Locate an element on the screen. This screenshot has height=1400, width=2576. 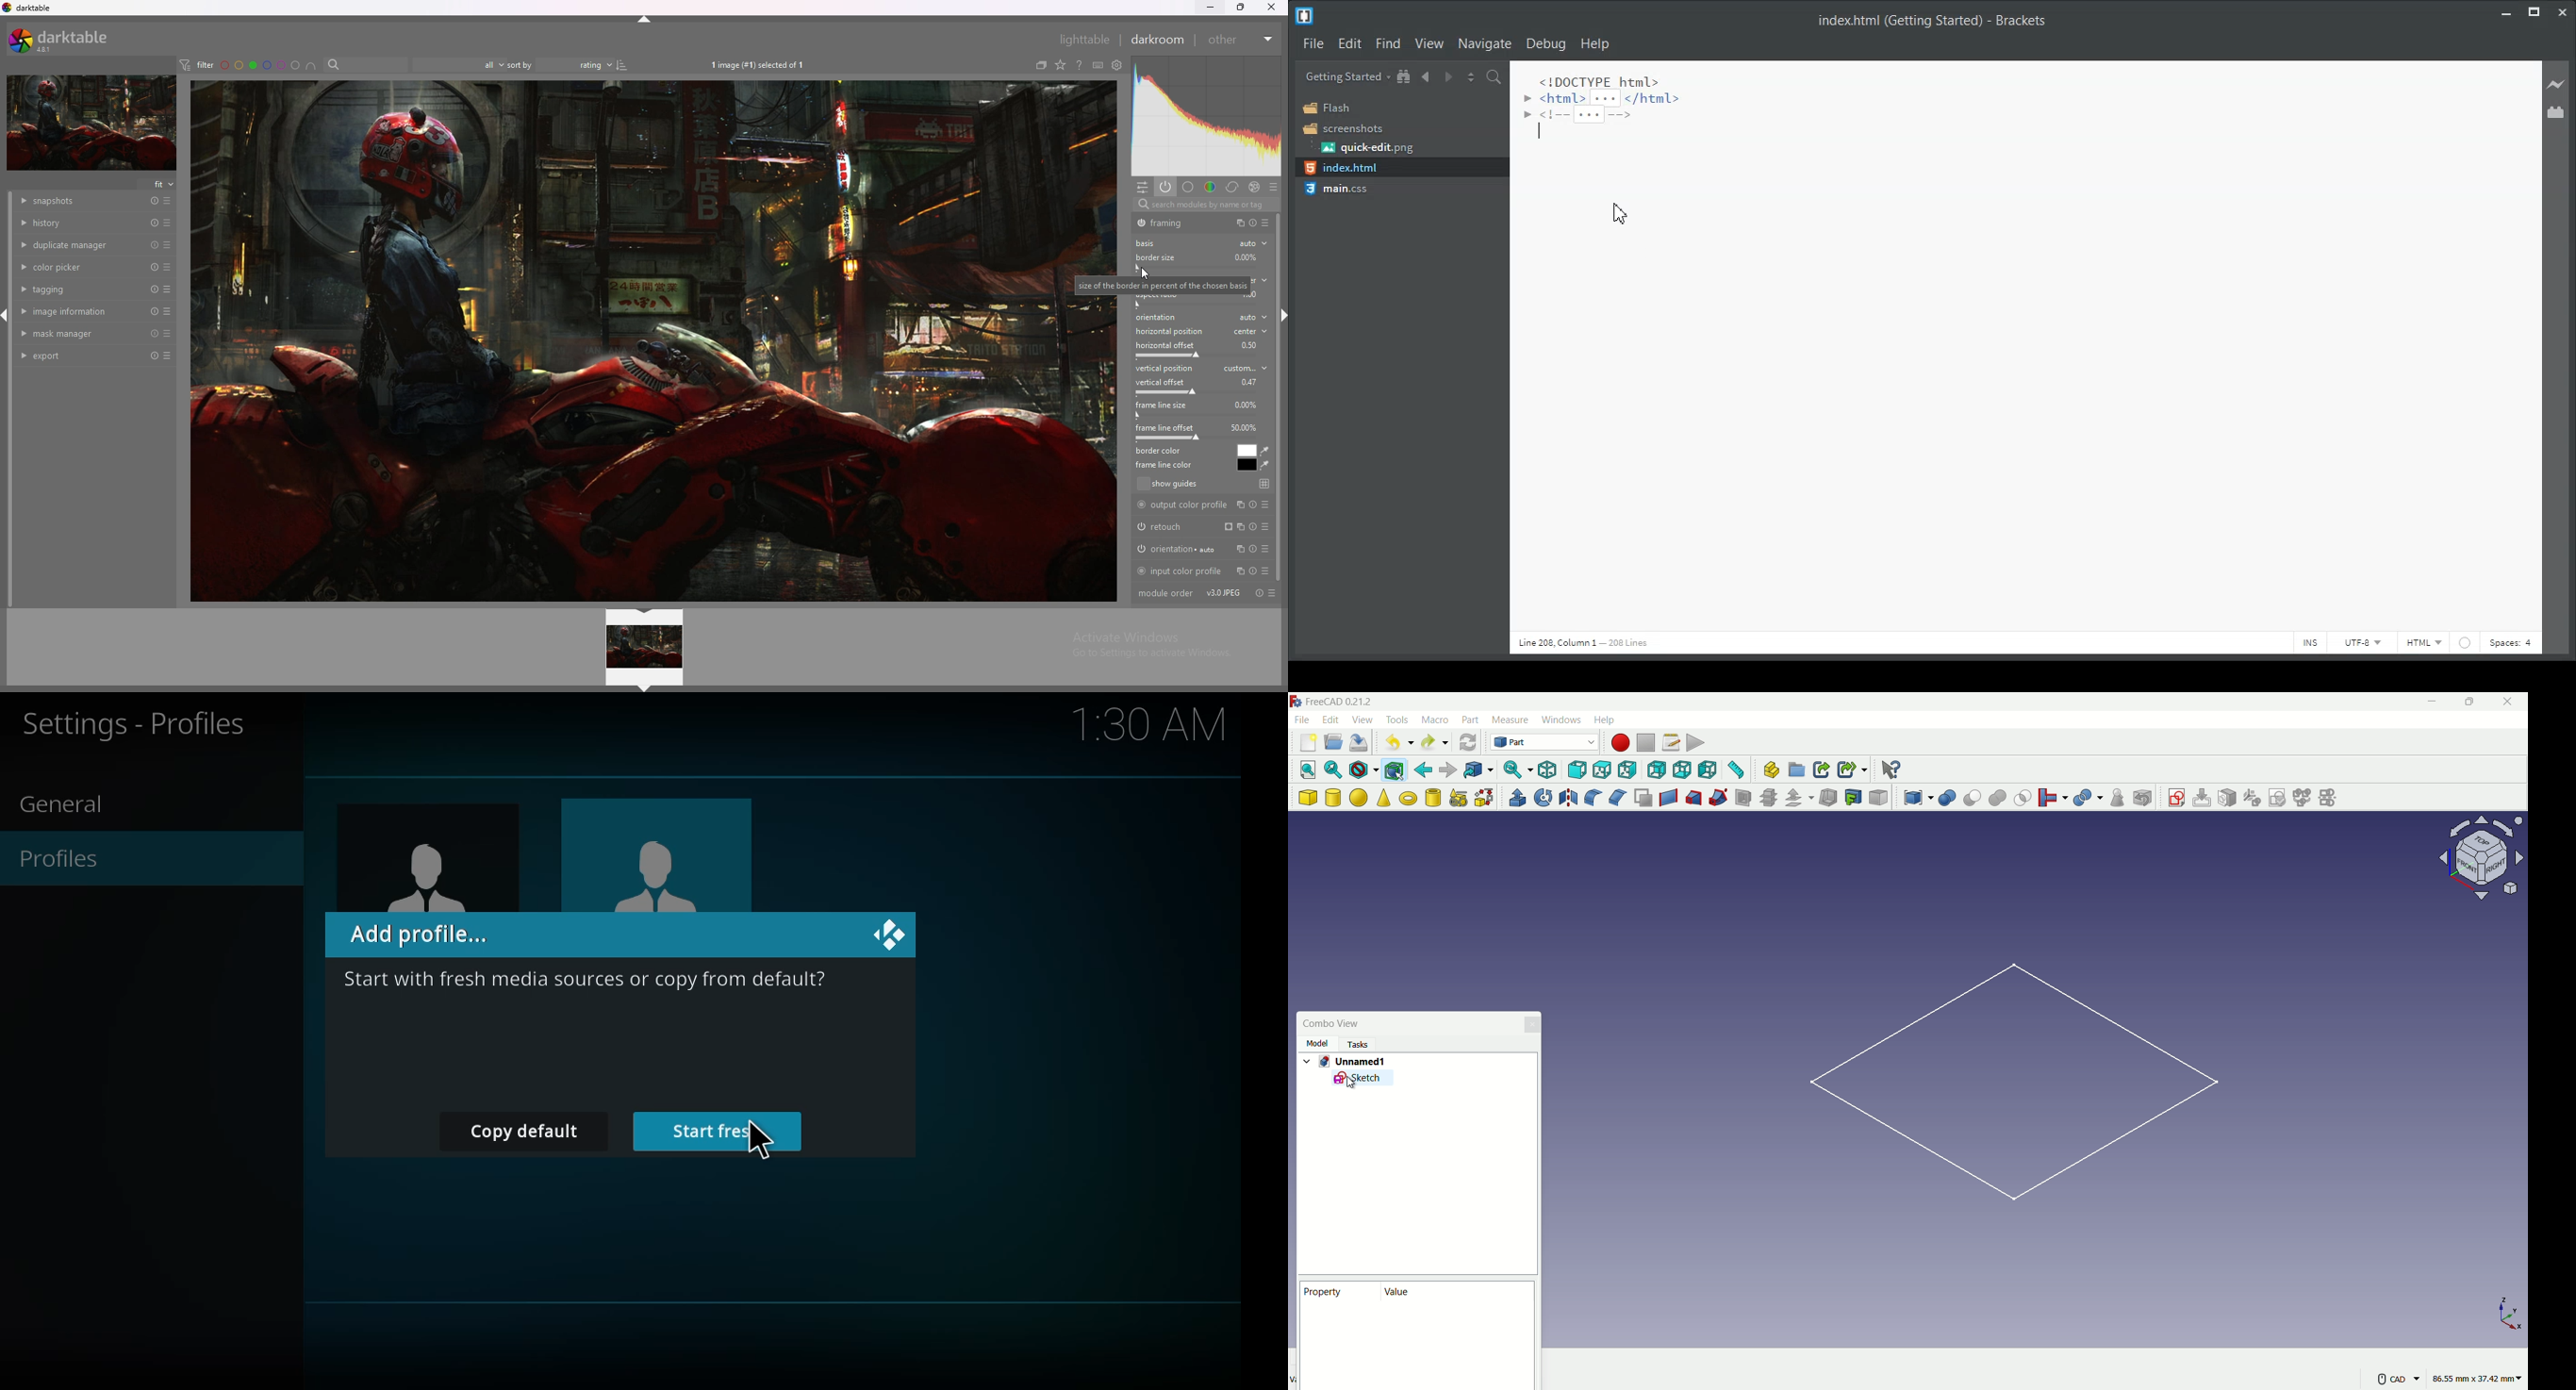
horizontal offset bar is located at coordinates (1196, 354).